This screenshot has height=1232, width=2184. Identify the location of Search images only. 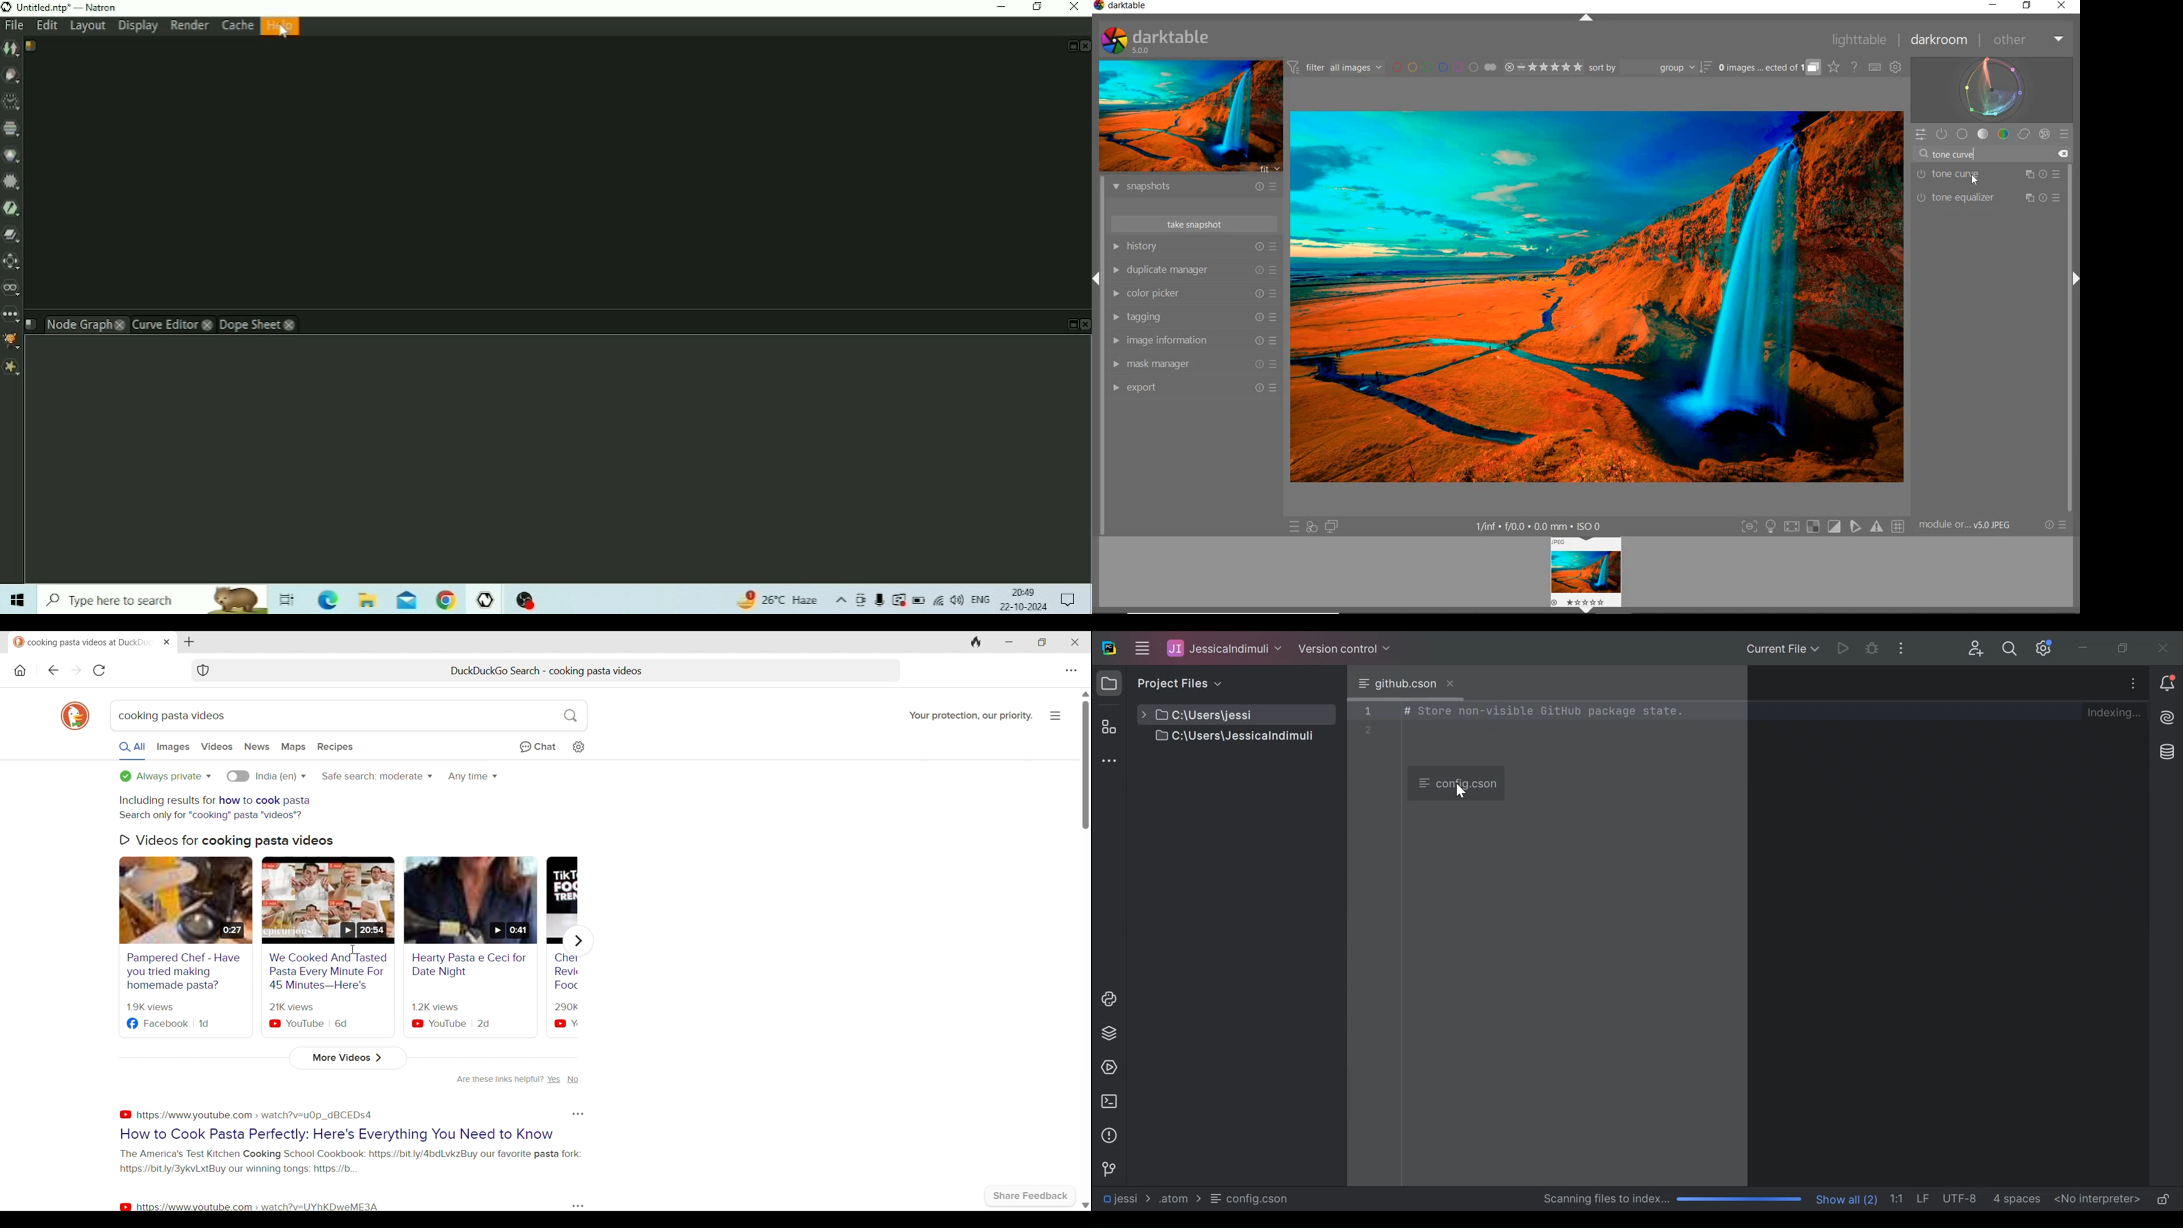
(173, 748).